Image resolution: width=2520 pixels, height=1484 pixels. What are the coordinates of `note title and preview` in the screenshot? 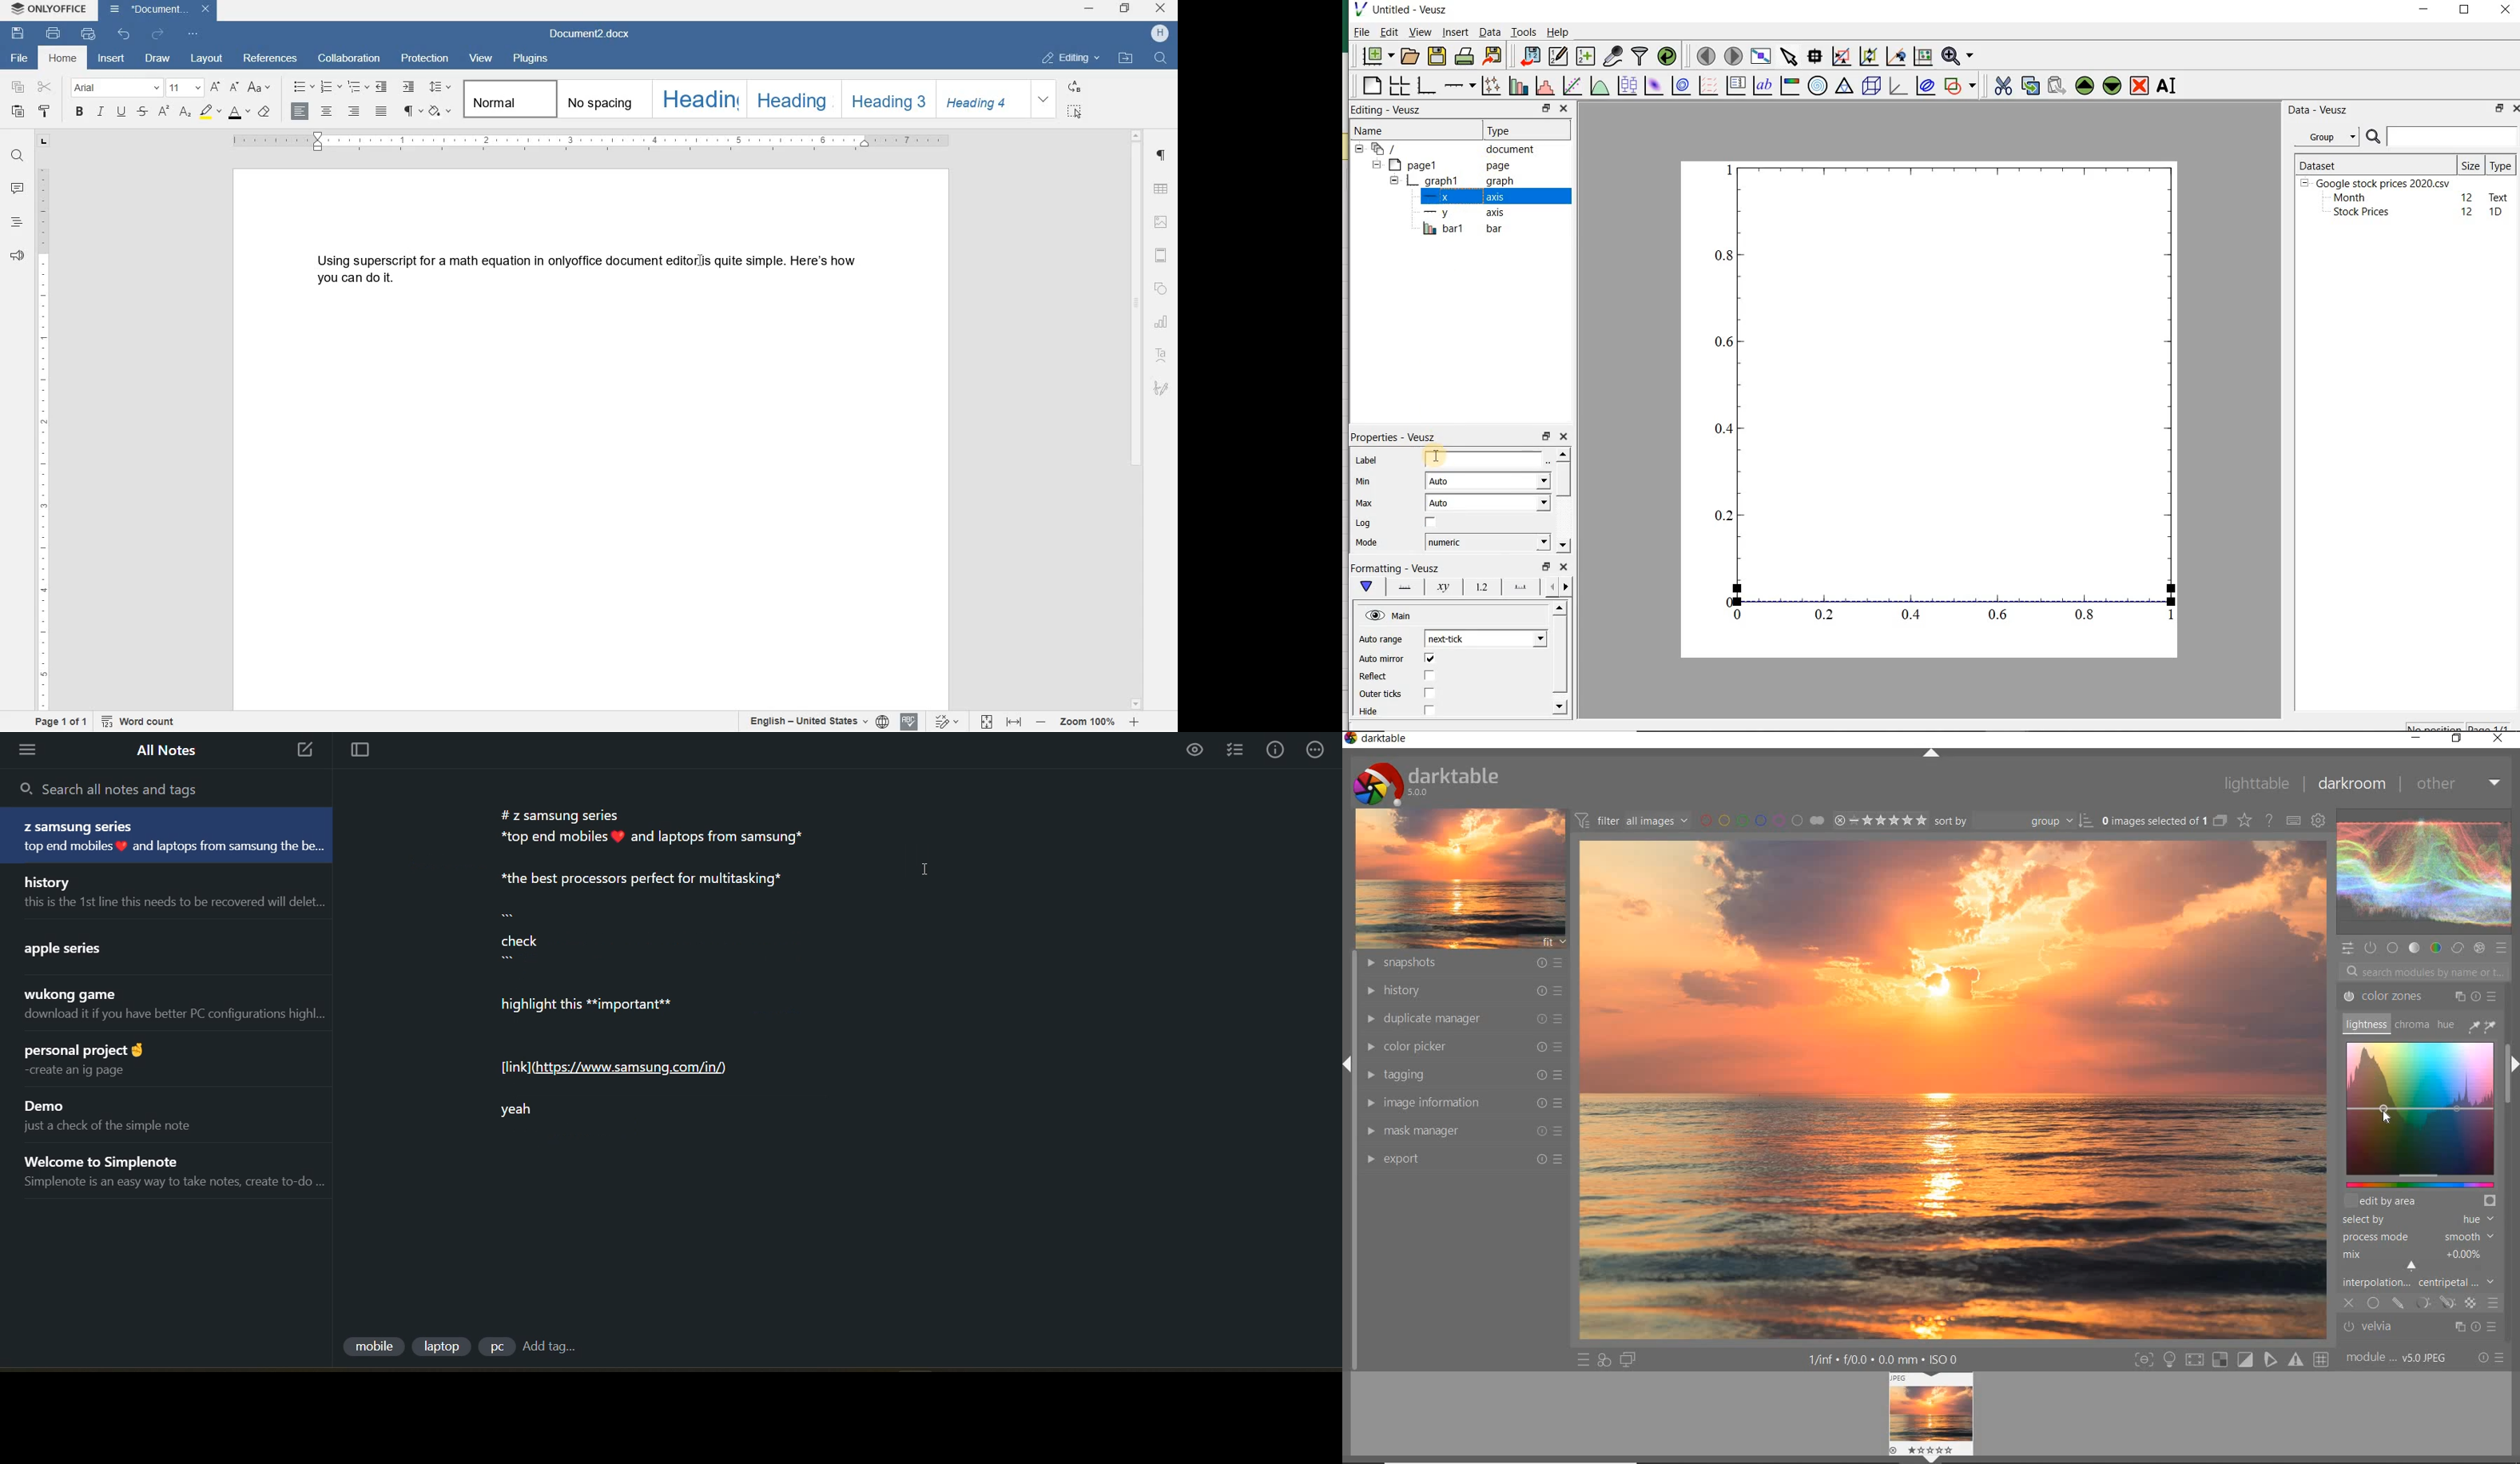 It's located at (164, 1007).